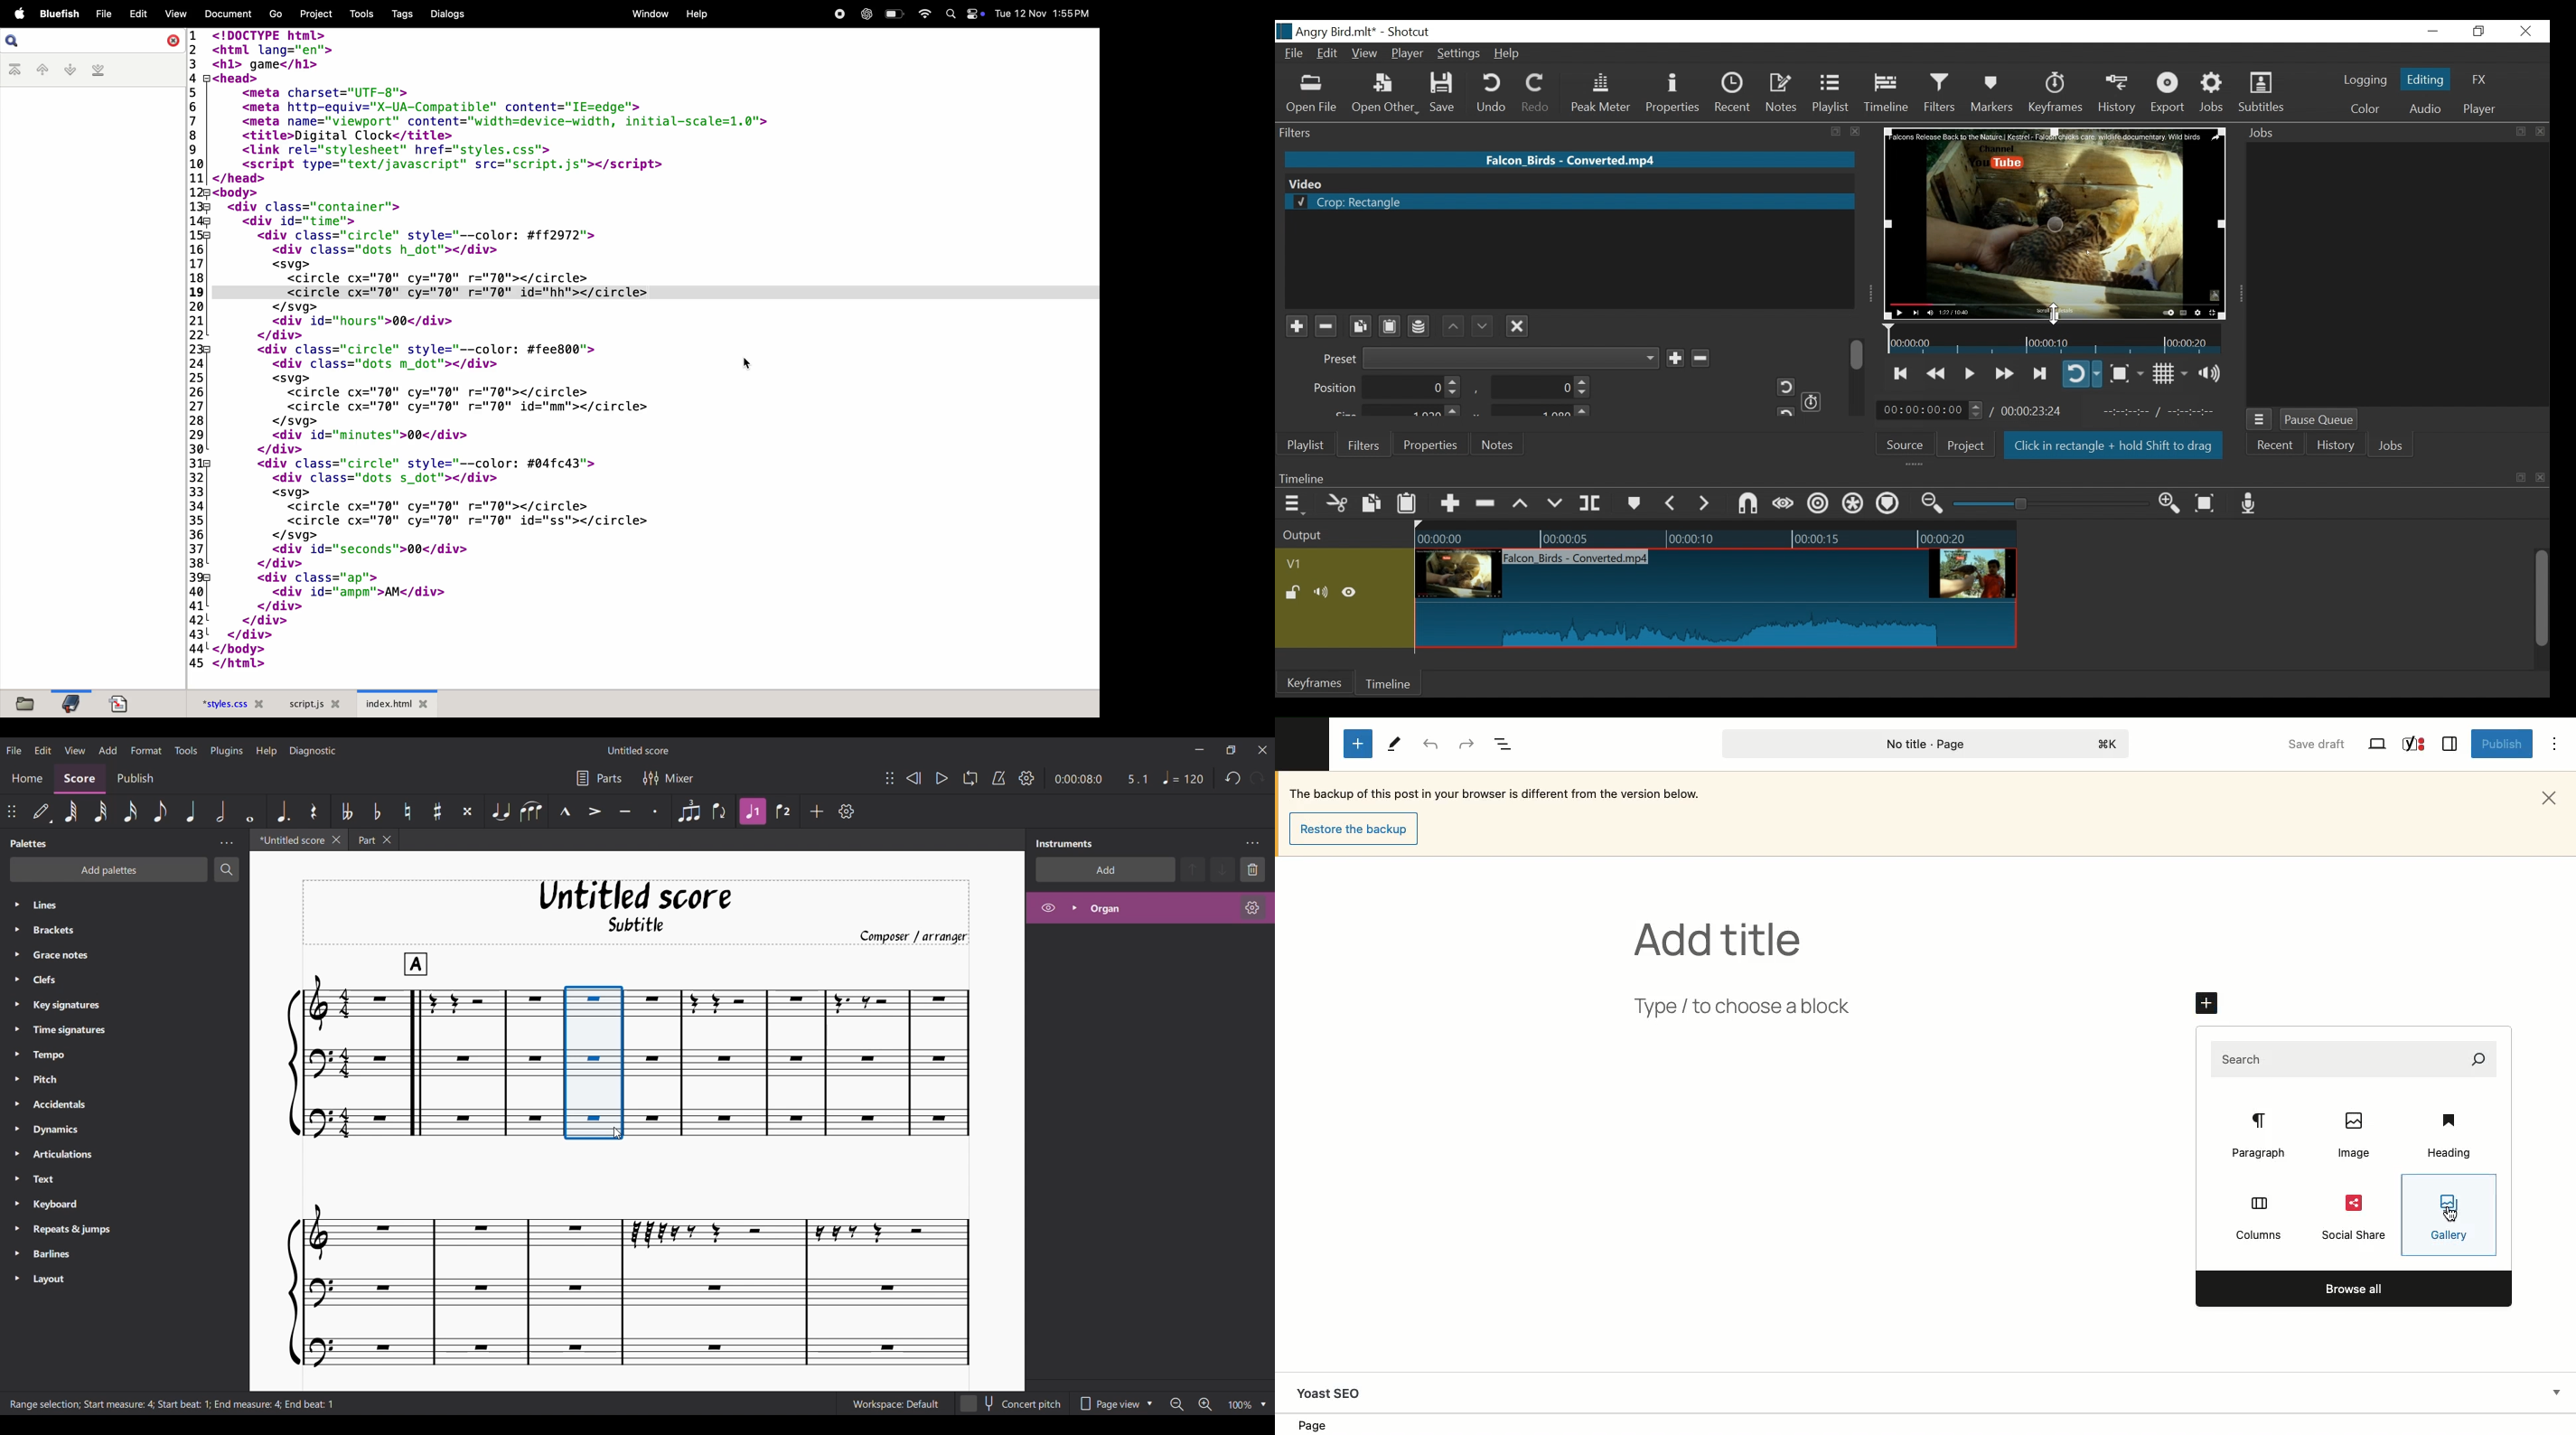  What do you see at coordinates (1385, 94) in the screenshot?
I see `Open Other` at bounding box center [1385, 94].